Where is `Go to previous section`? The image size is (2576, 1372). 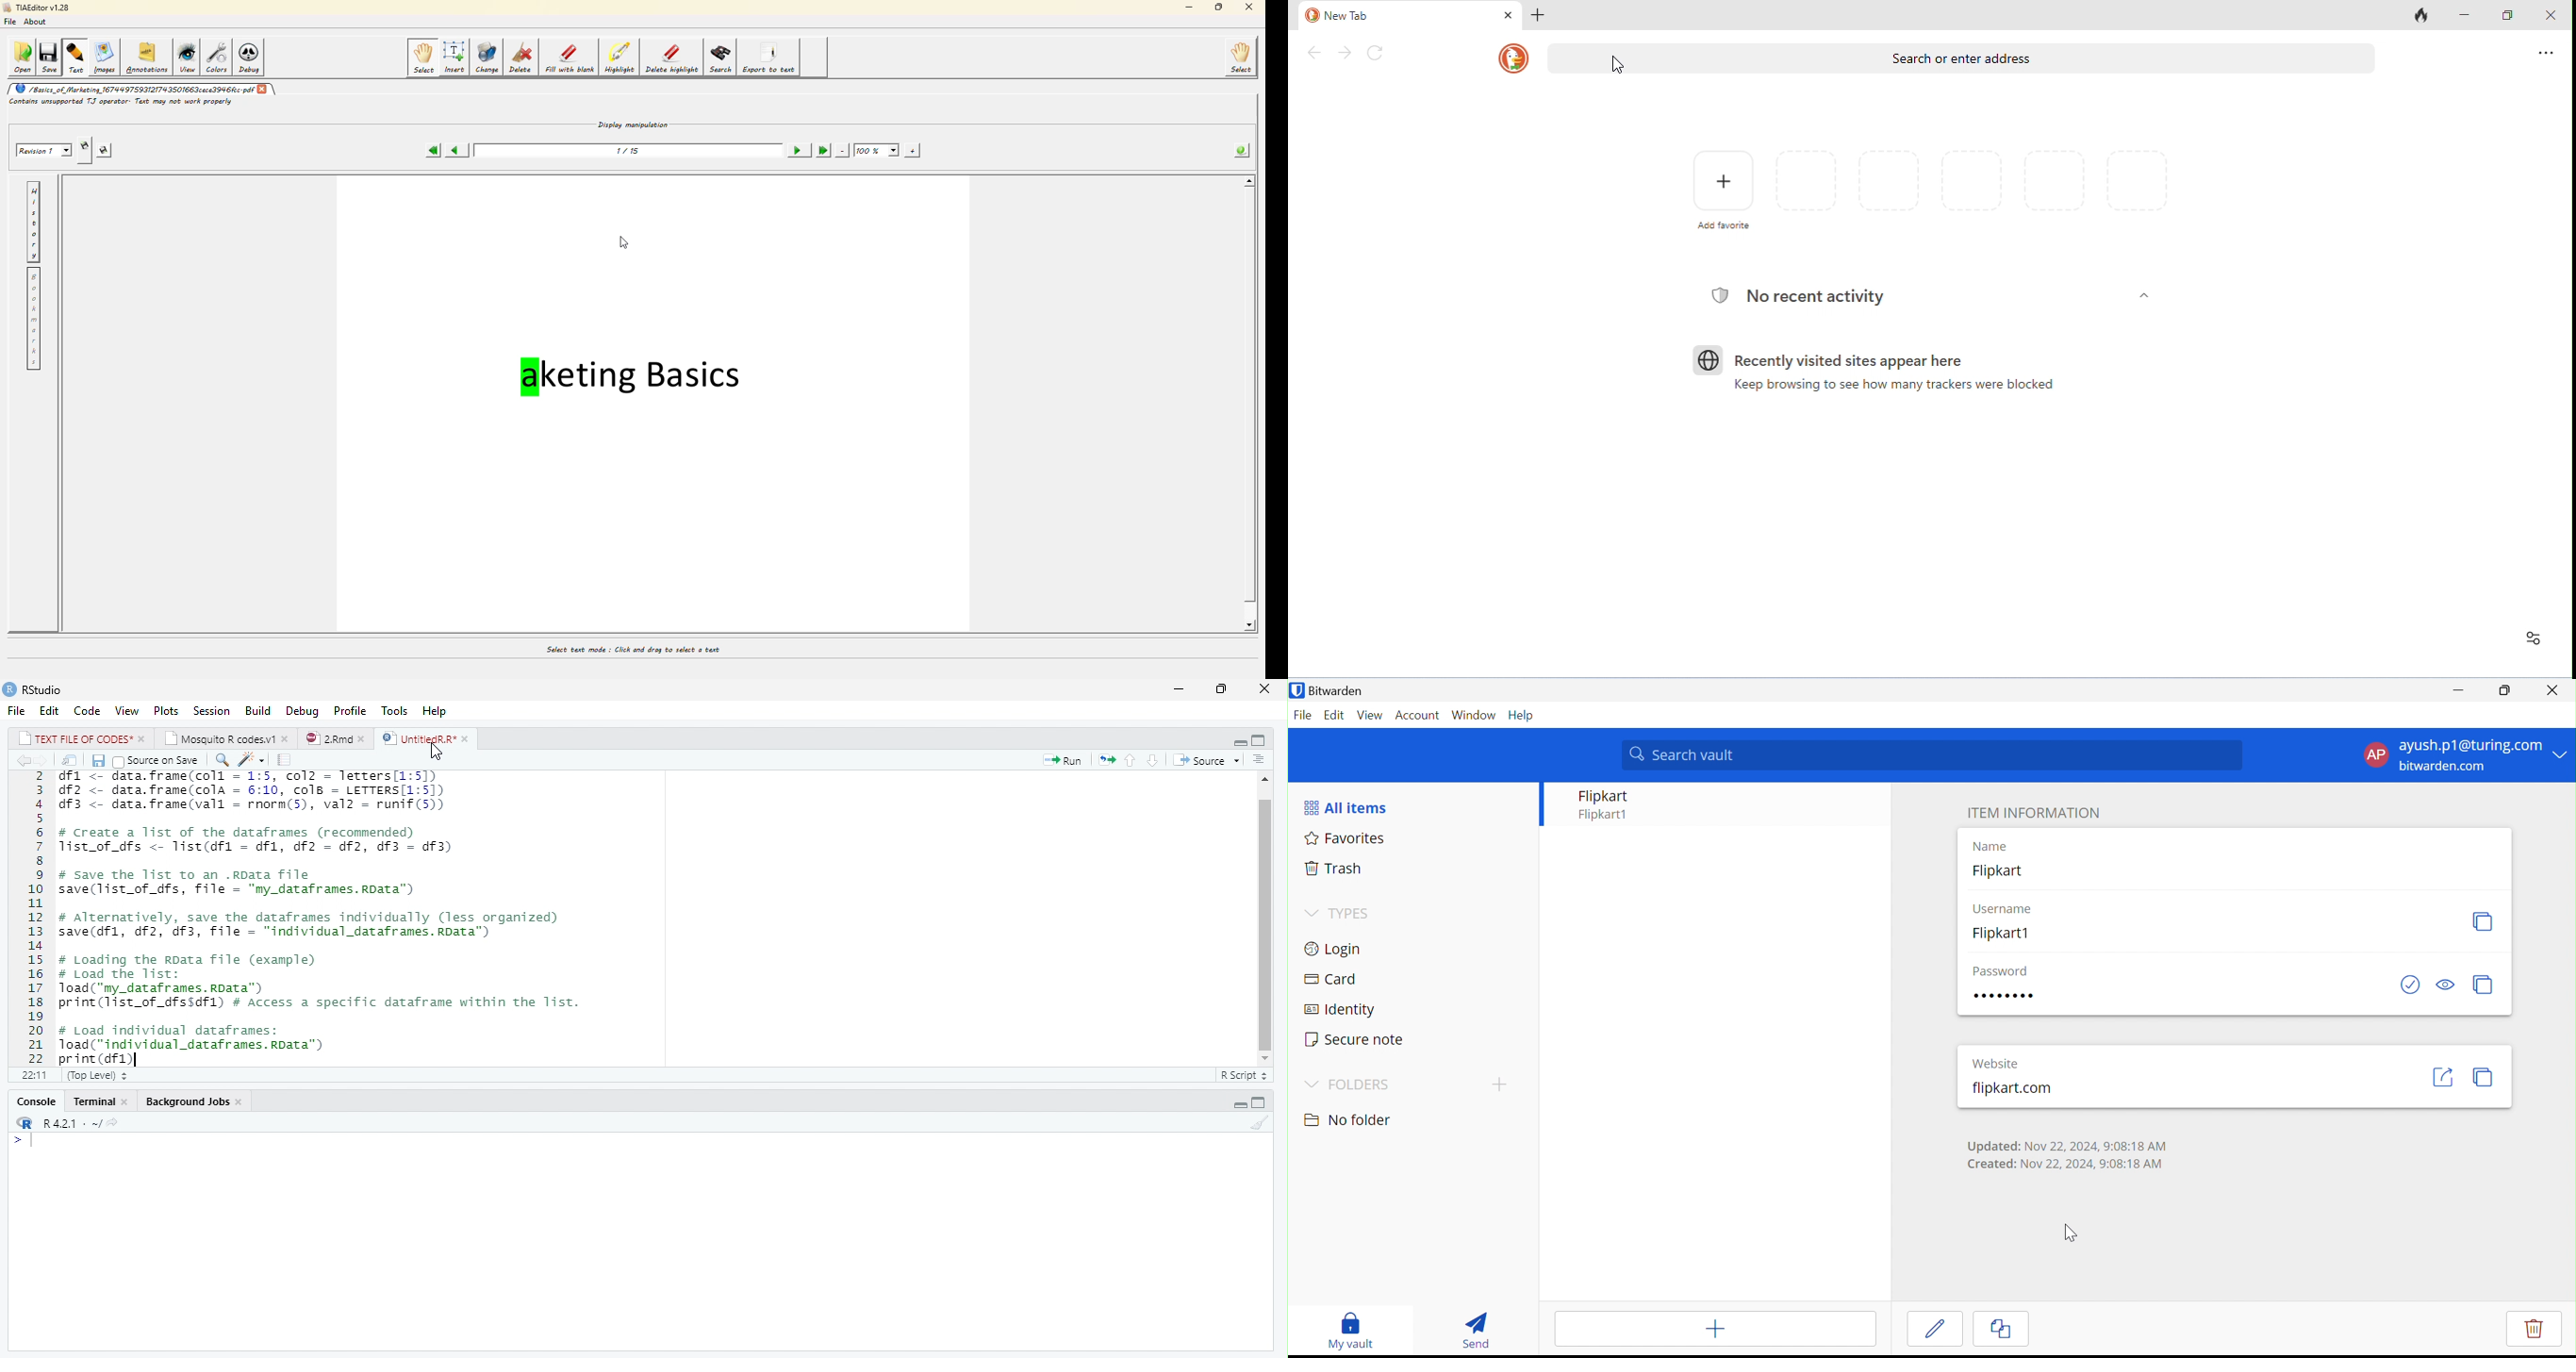 Go to previous section is located at coordinates (1131, 759).